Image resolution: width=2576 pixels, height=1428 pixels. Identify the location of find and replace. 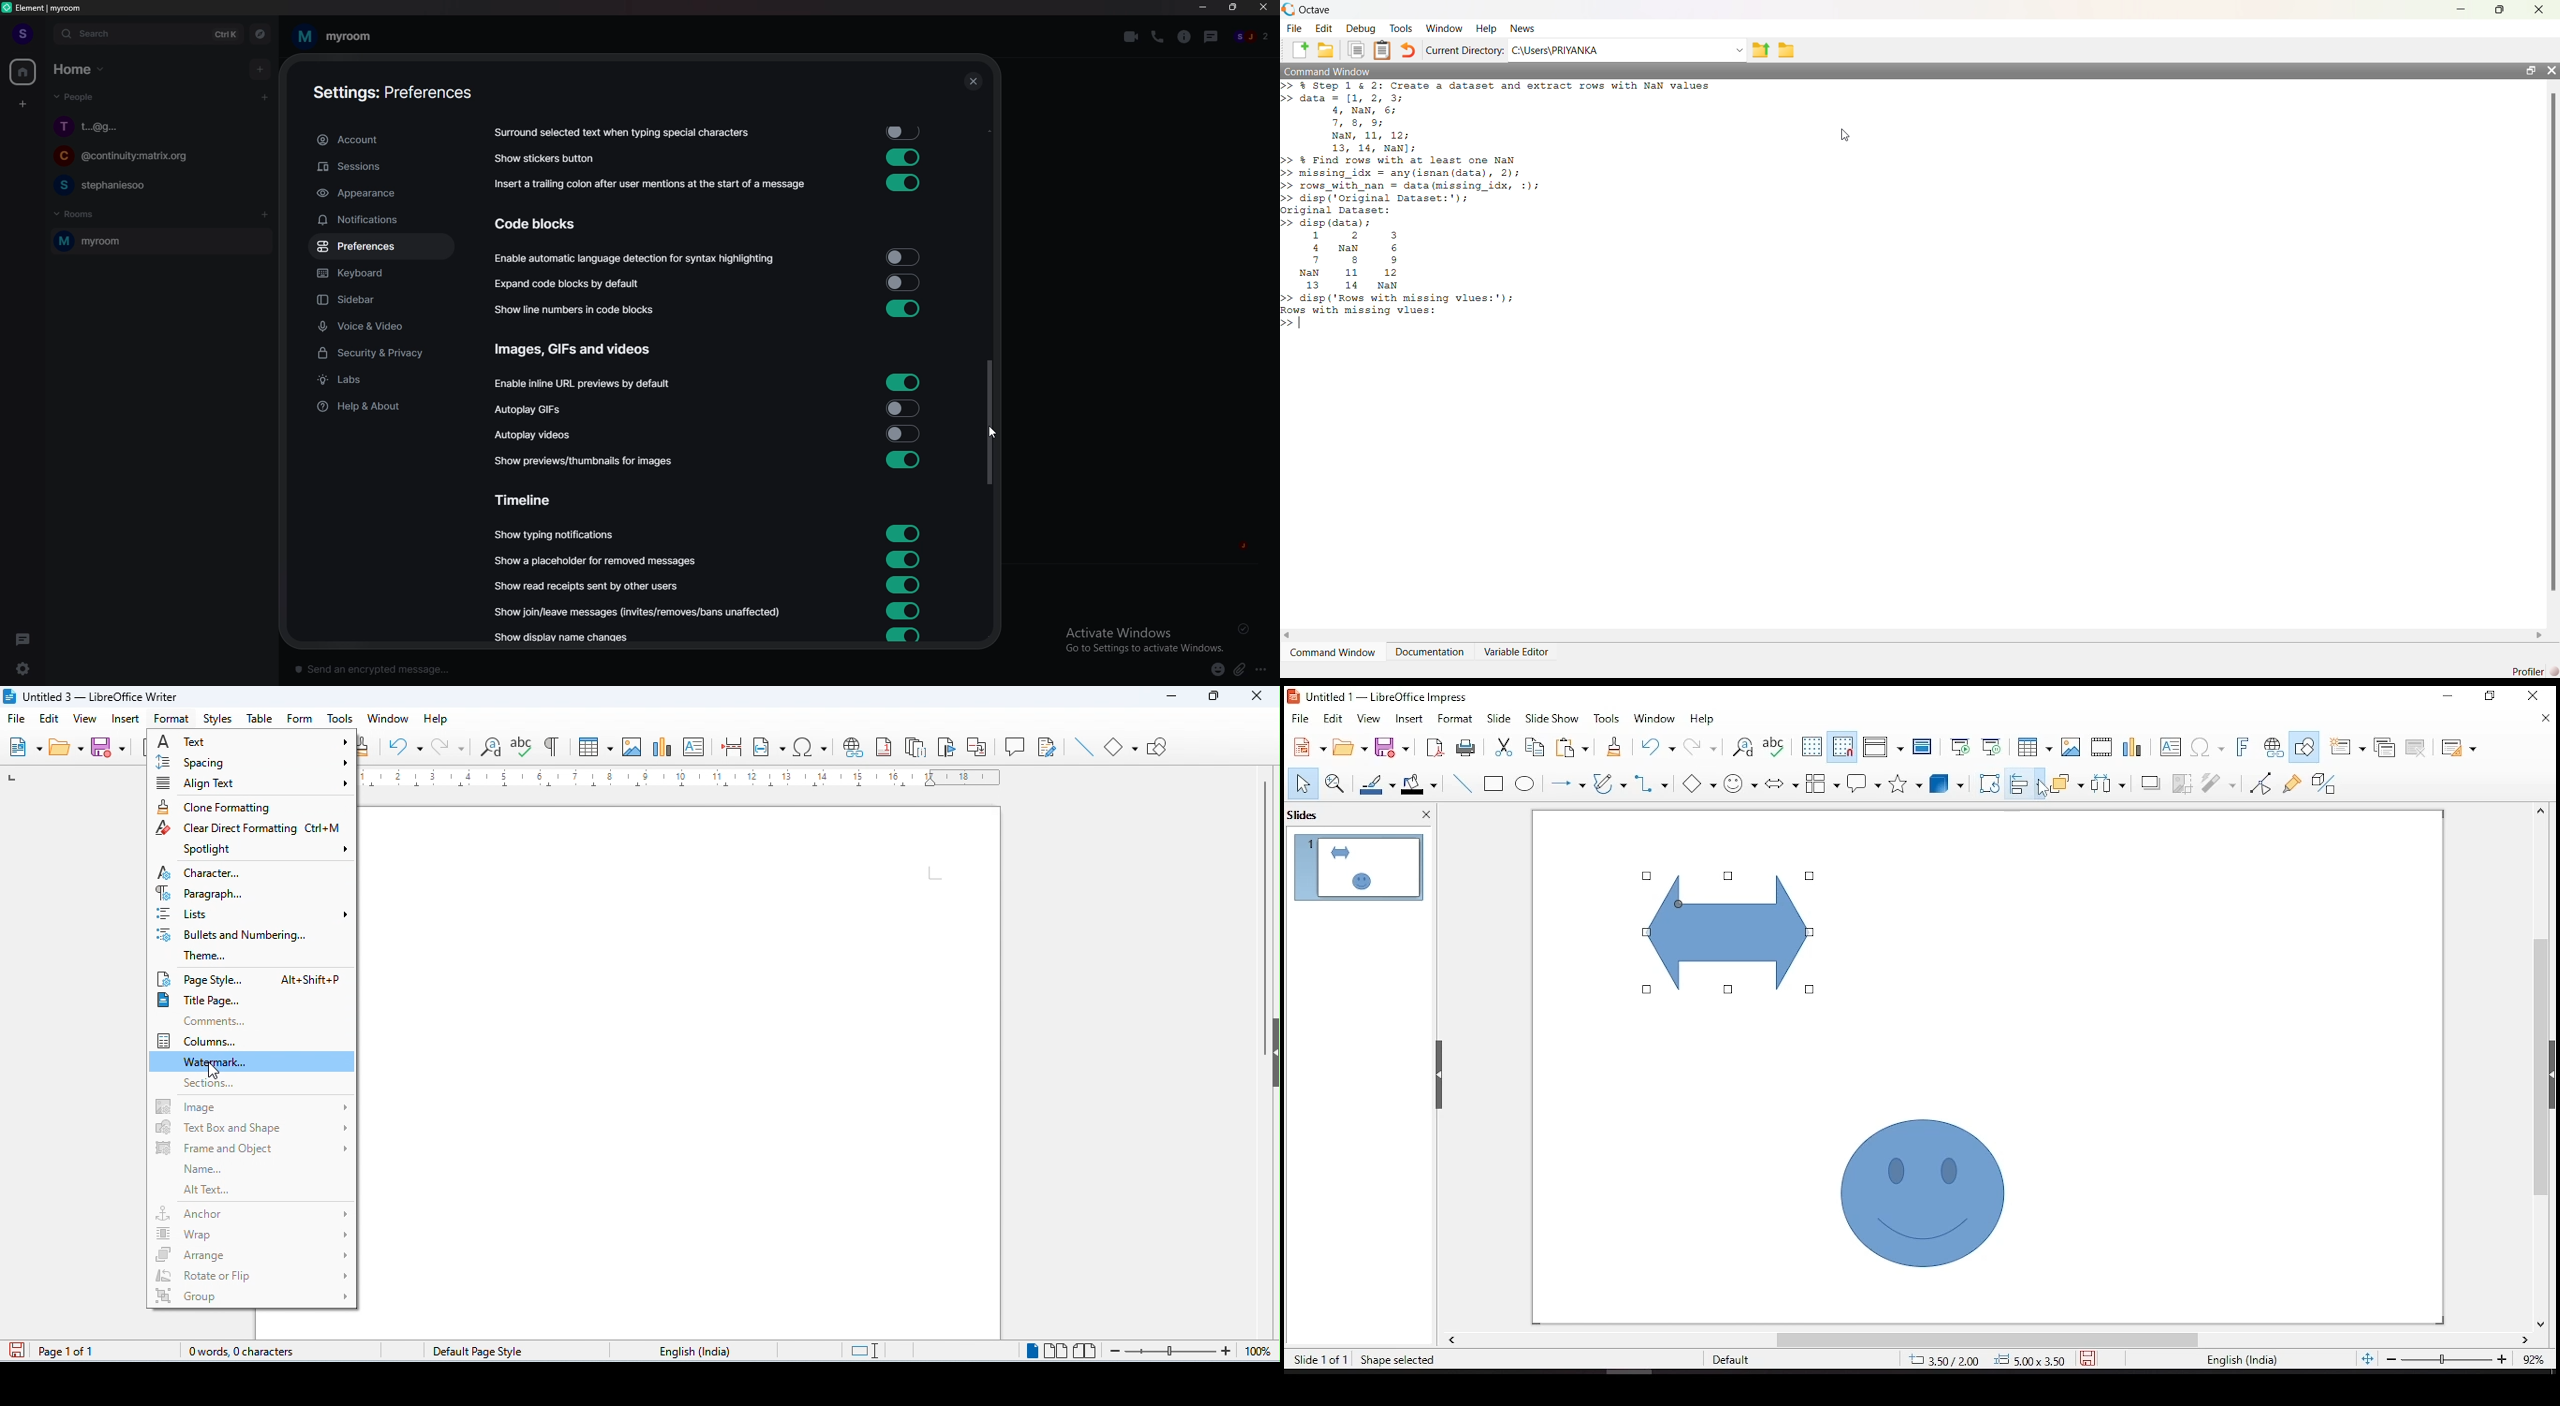
(1744, 747).